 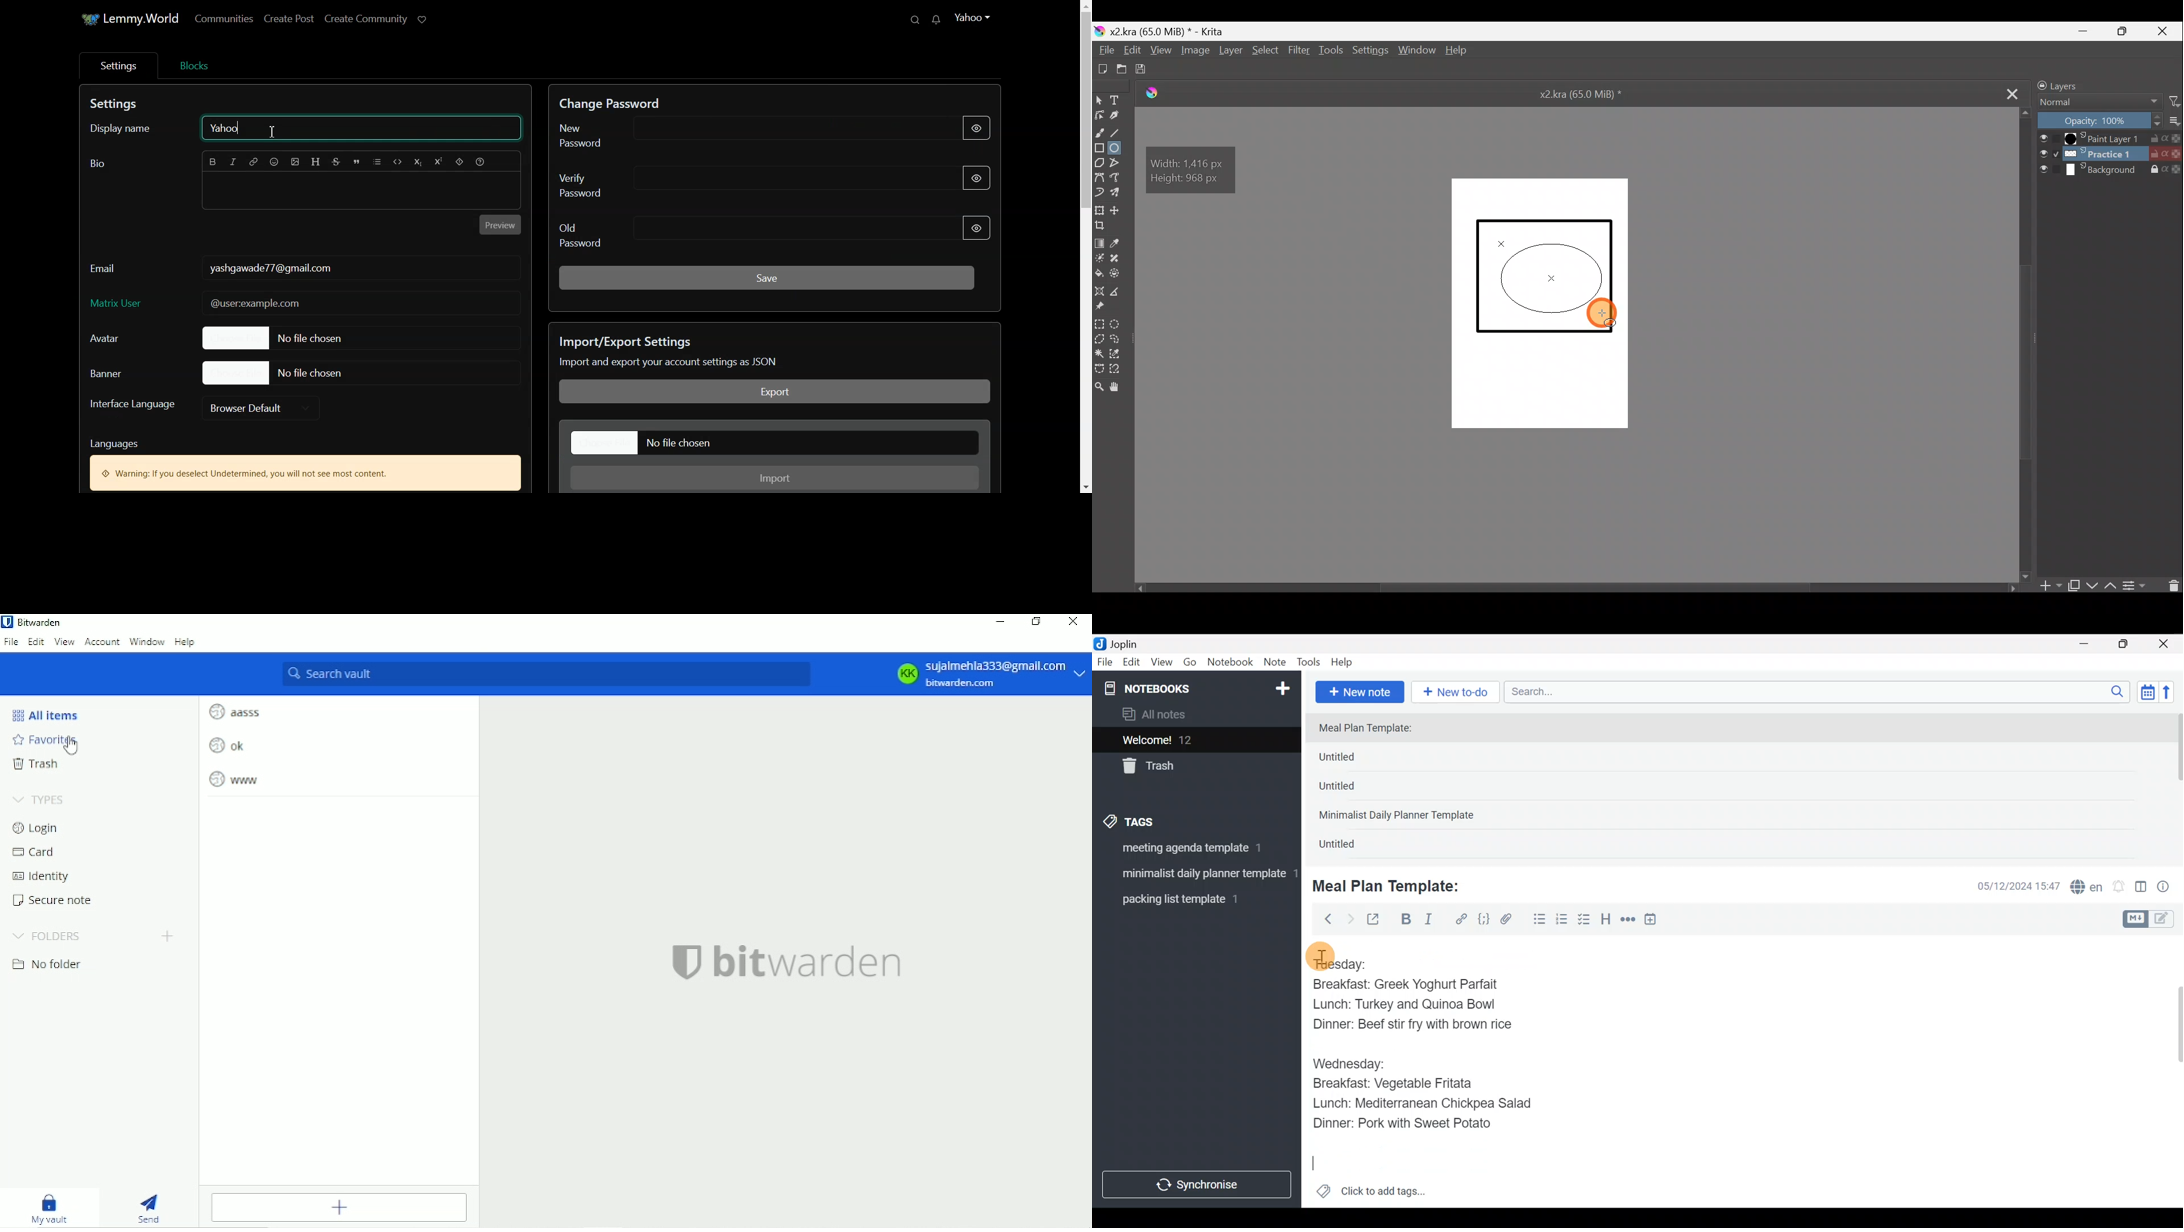 I want to click on communities, so click(x=227, y=18).